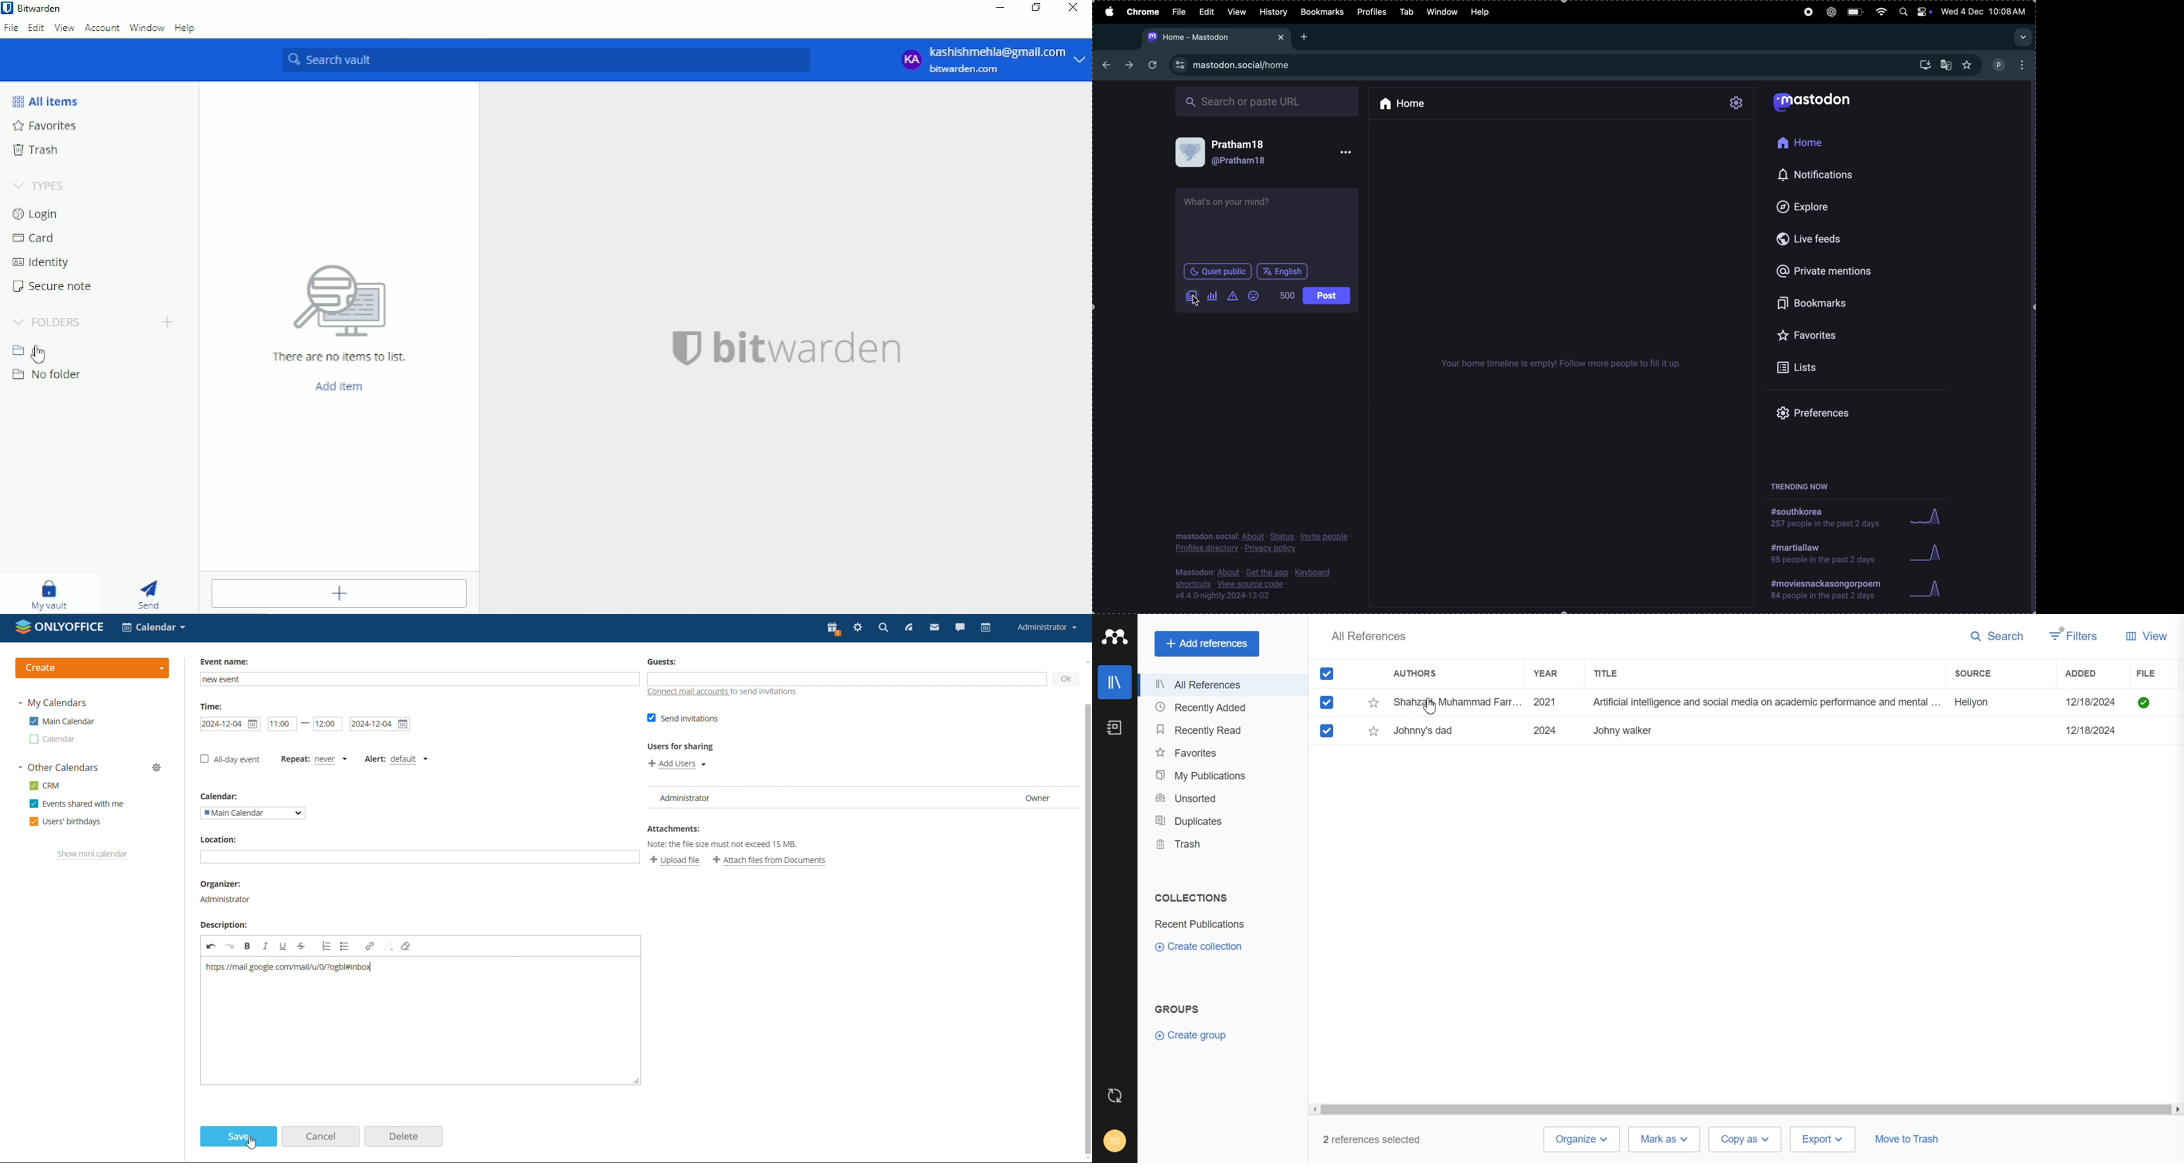 The width and height of the screenshot is (2184, 1176). I want to click on wifi, so click(1880, 12).